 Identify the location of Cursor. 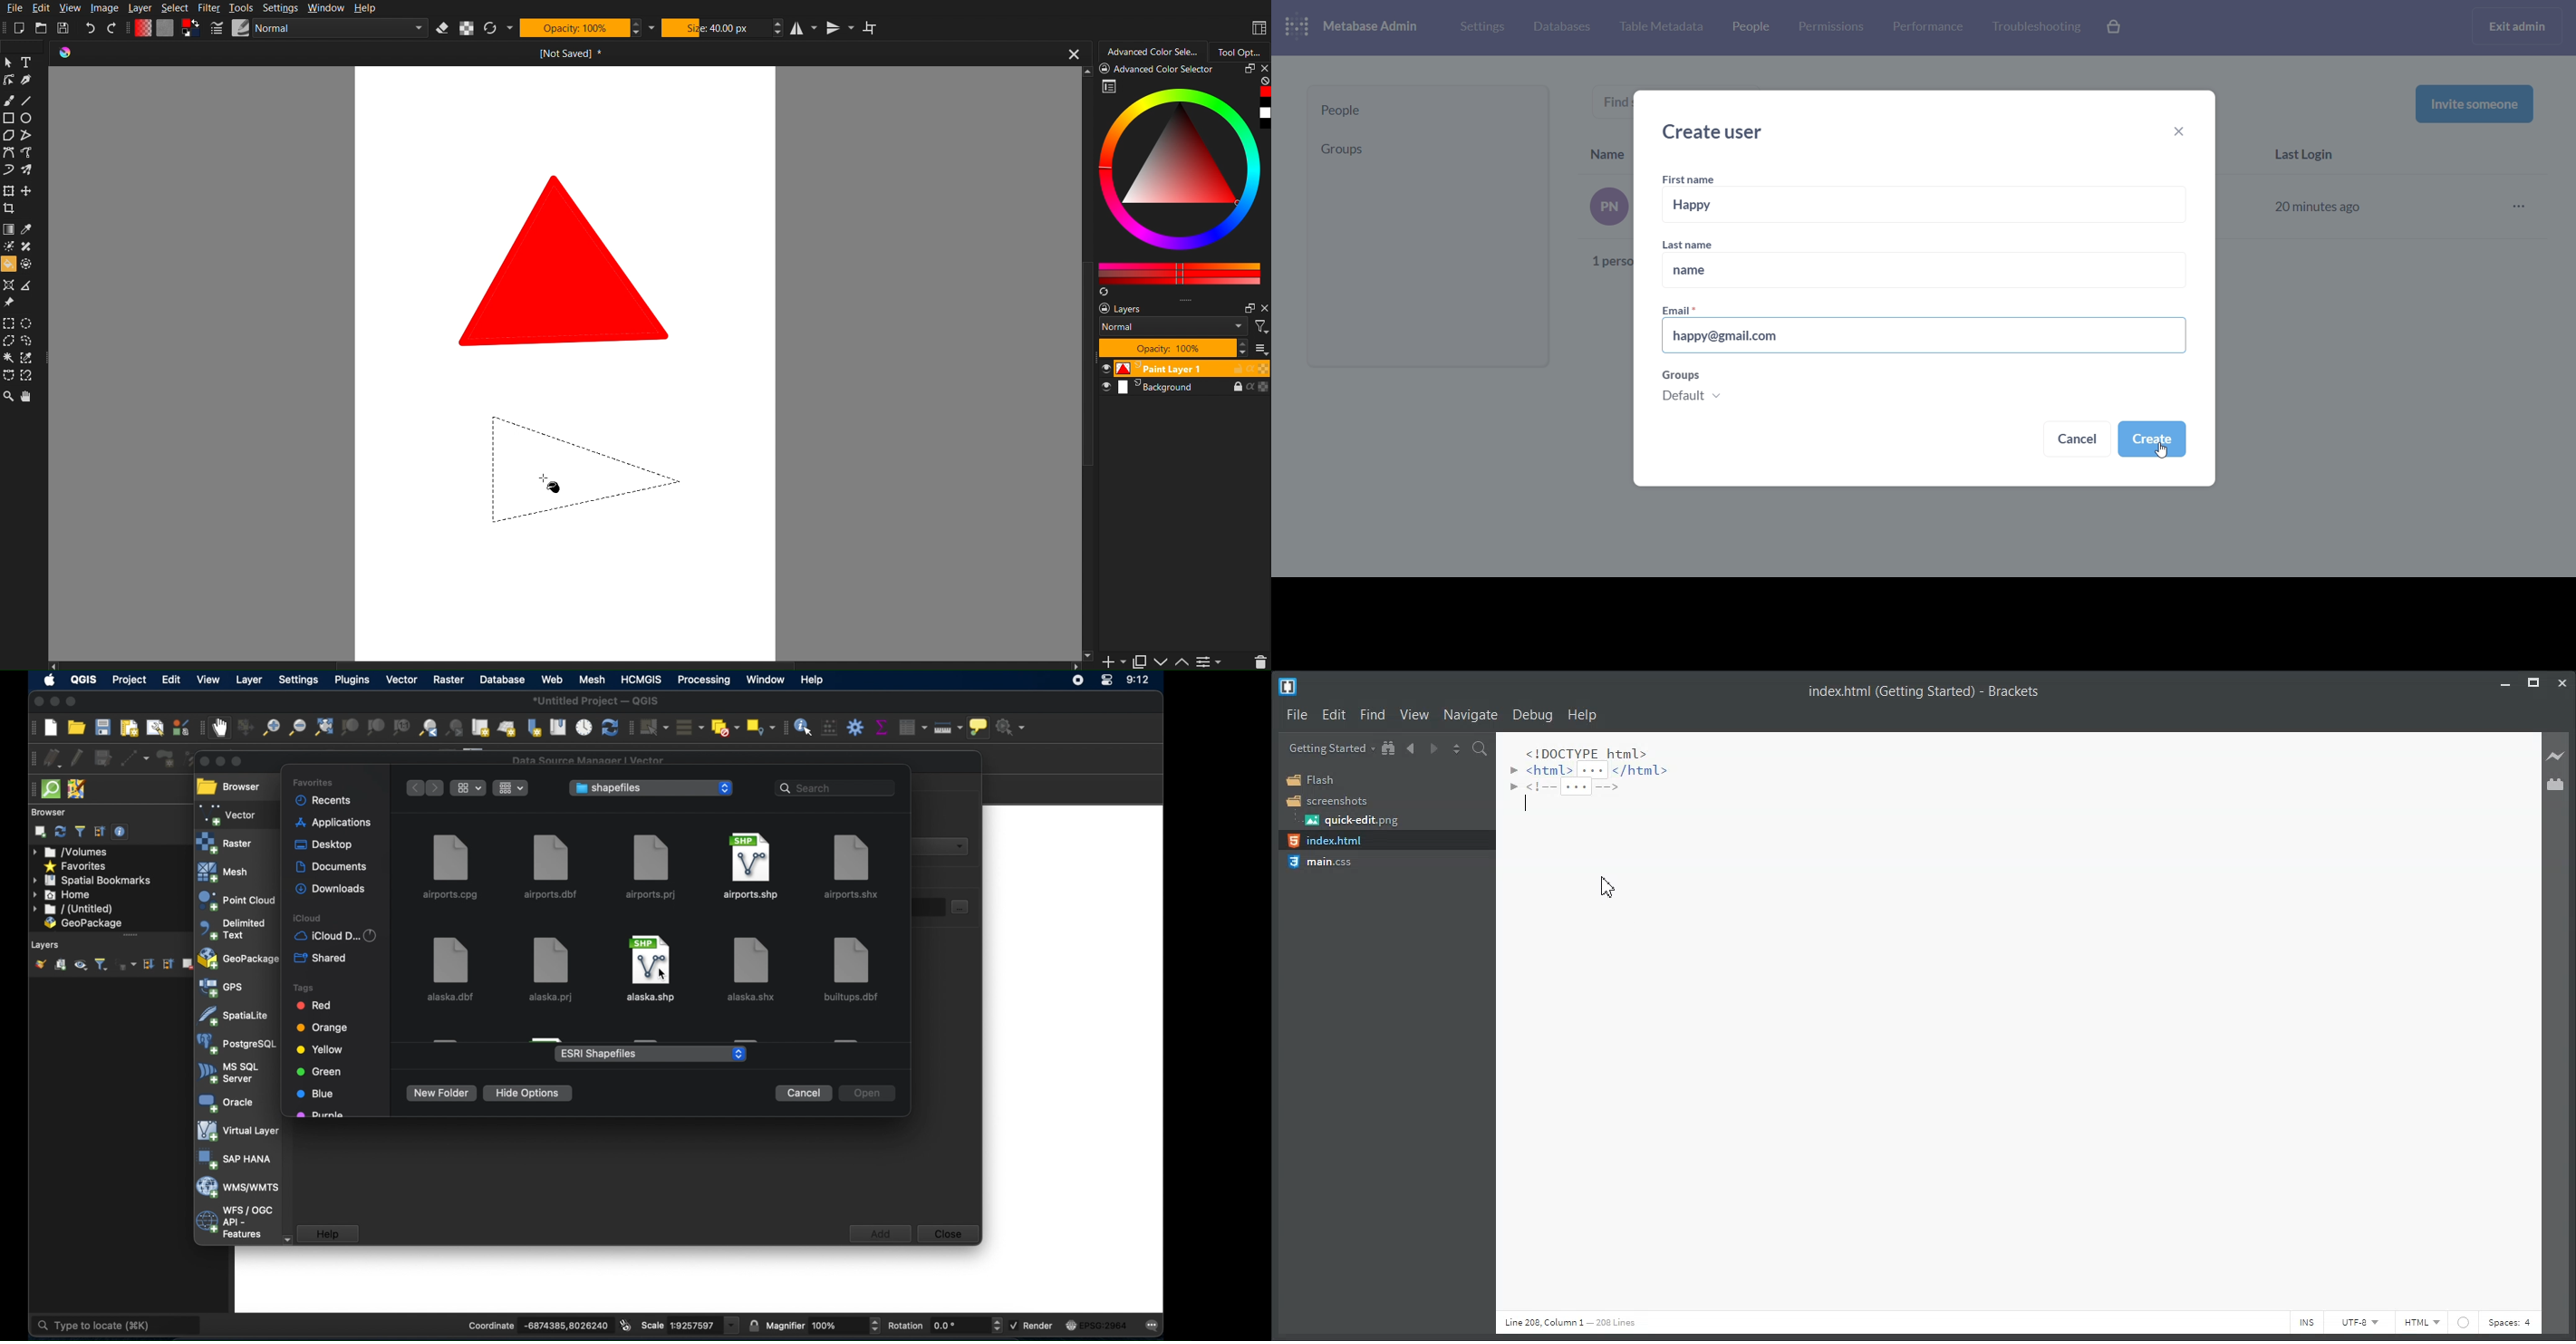
(555, 485).